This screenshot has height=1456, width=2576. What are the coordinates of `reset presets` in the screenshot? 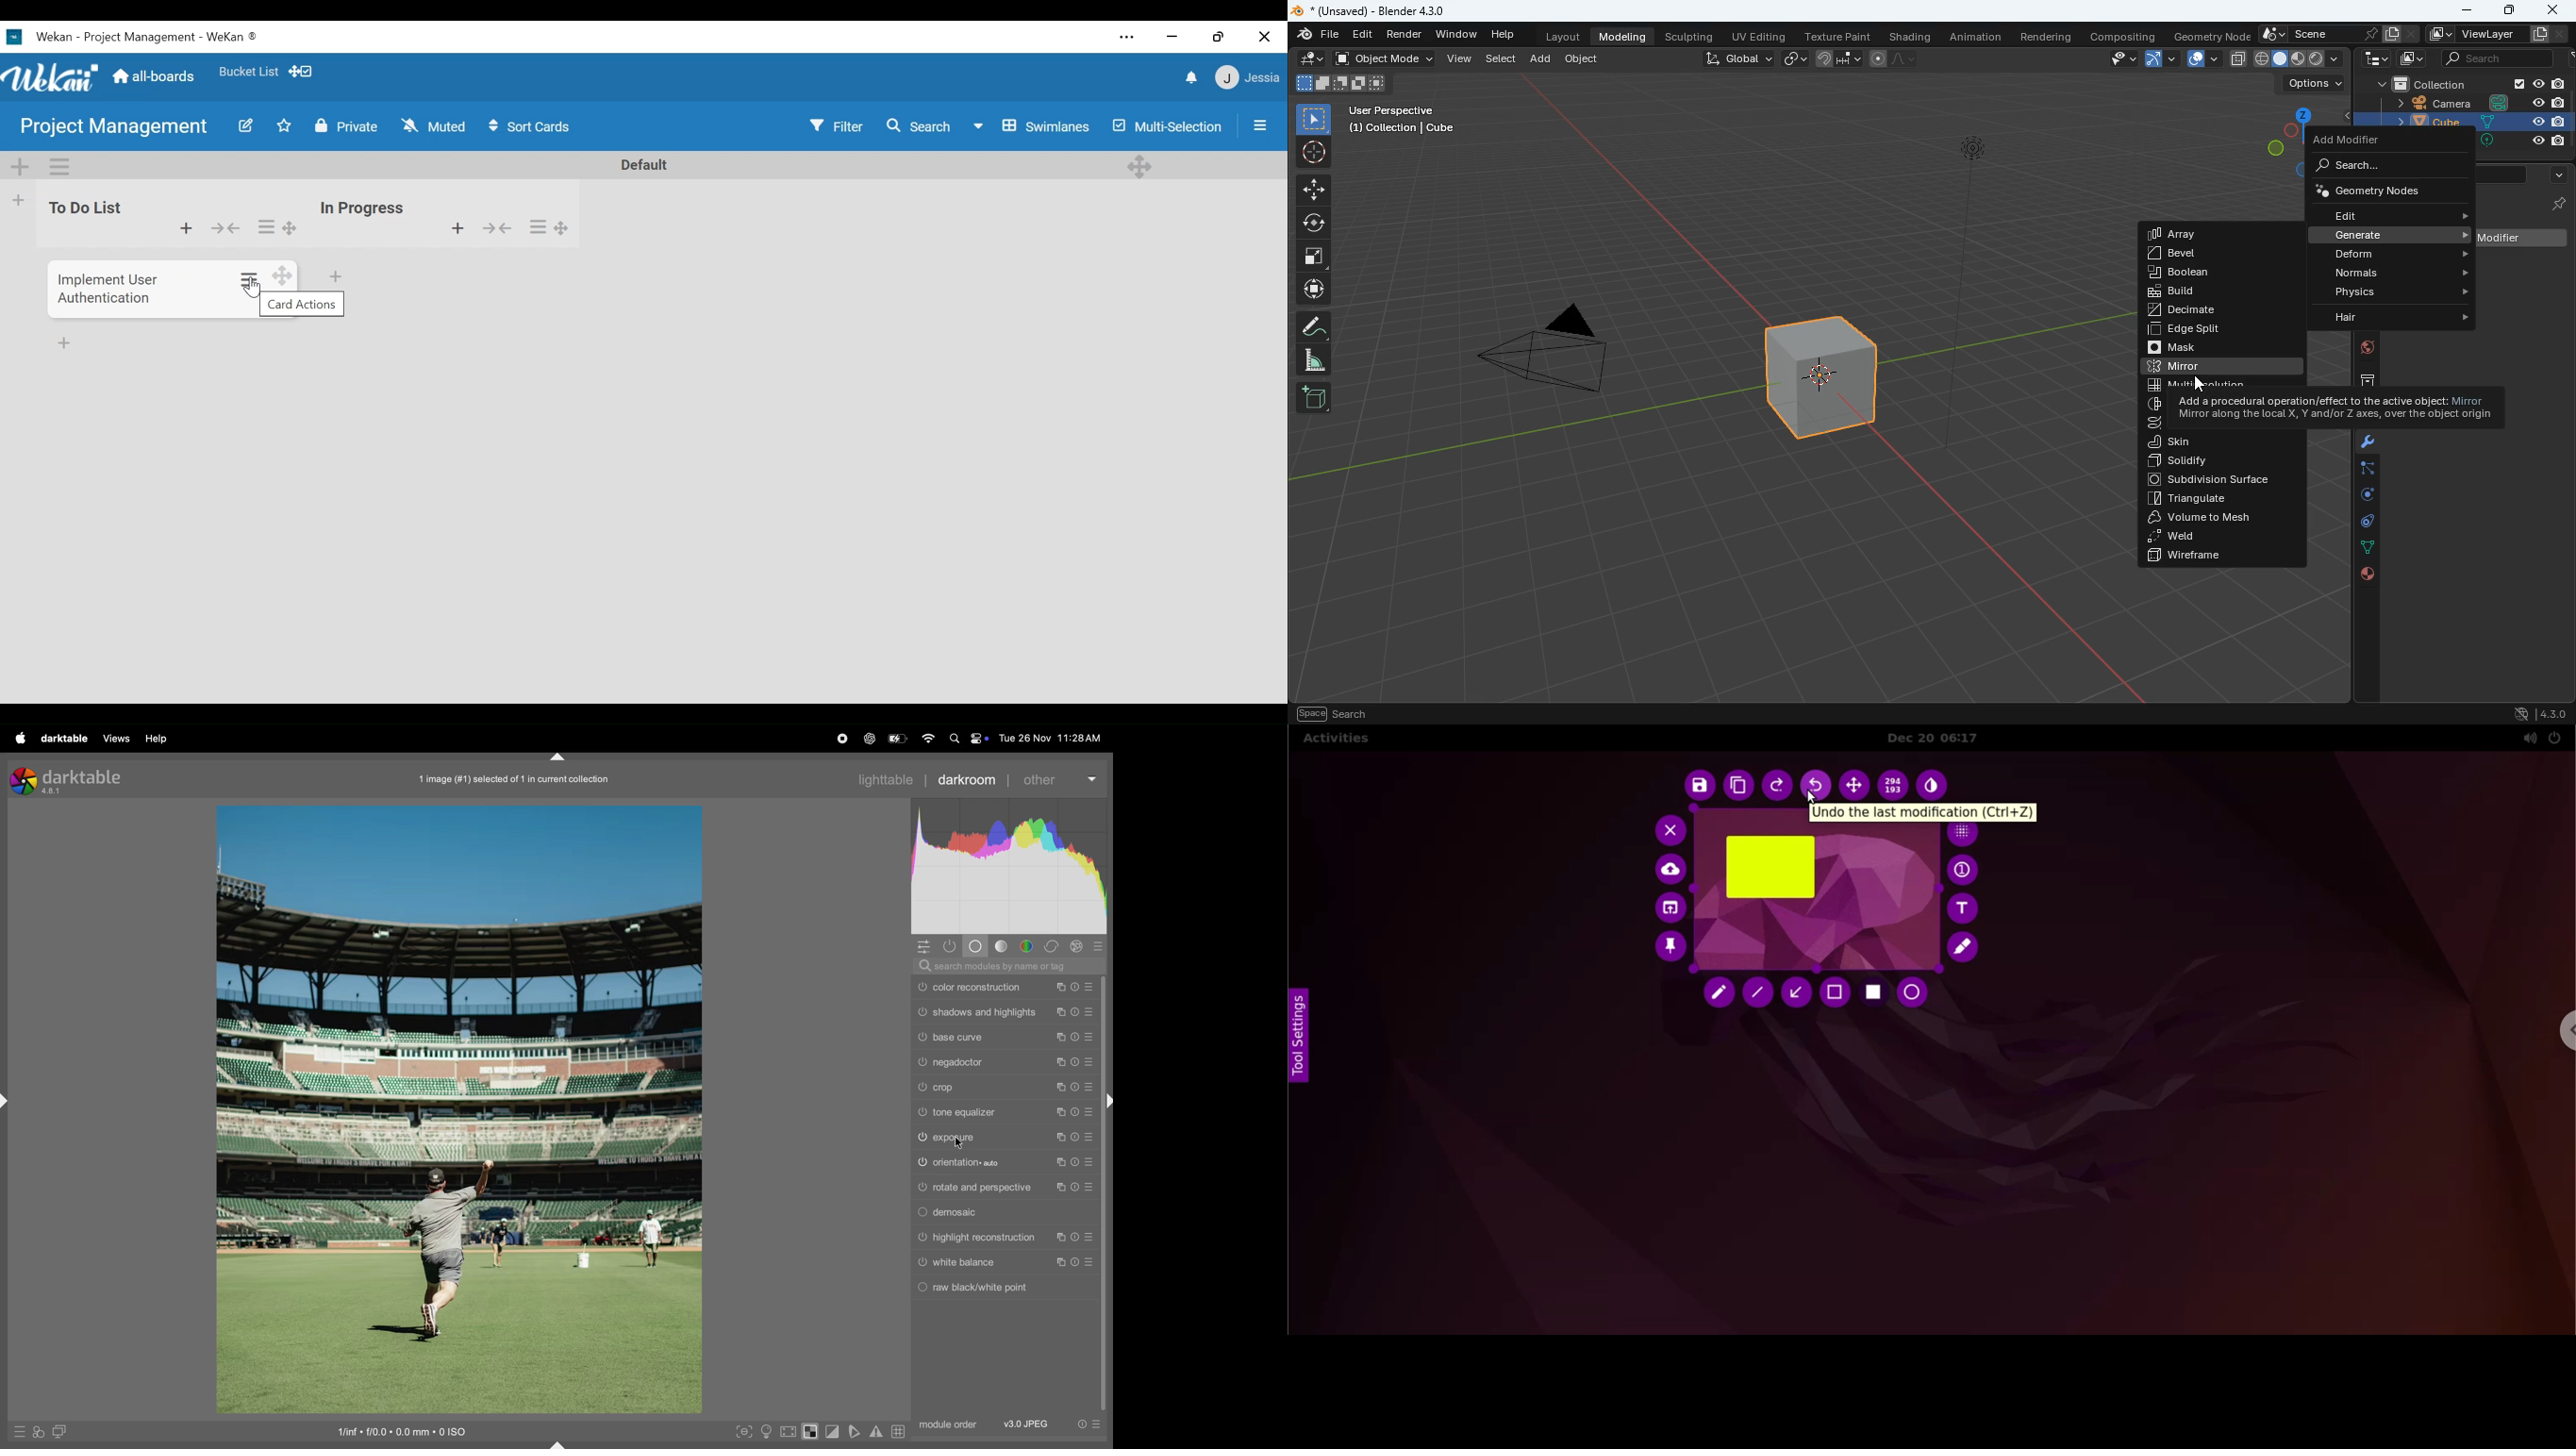 It's located at (1074, 1088).